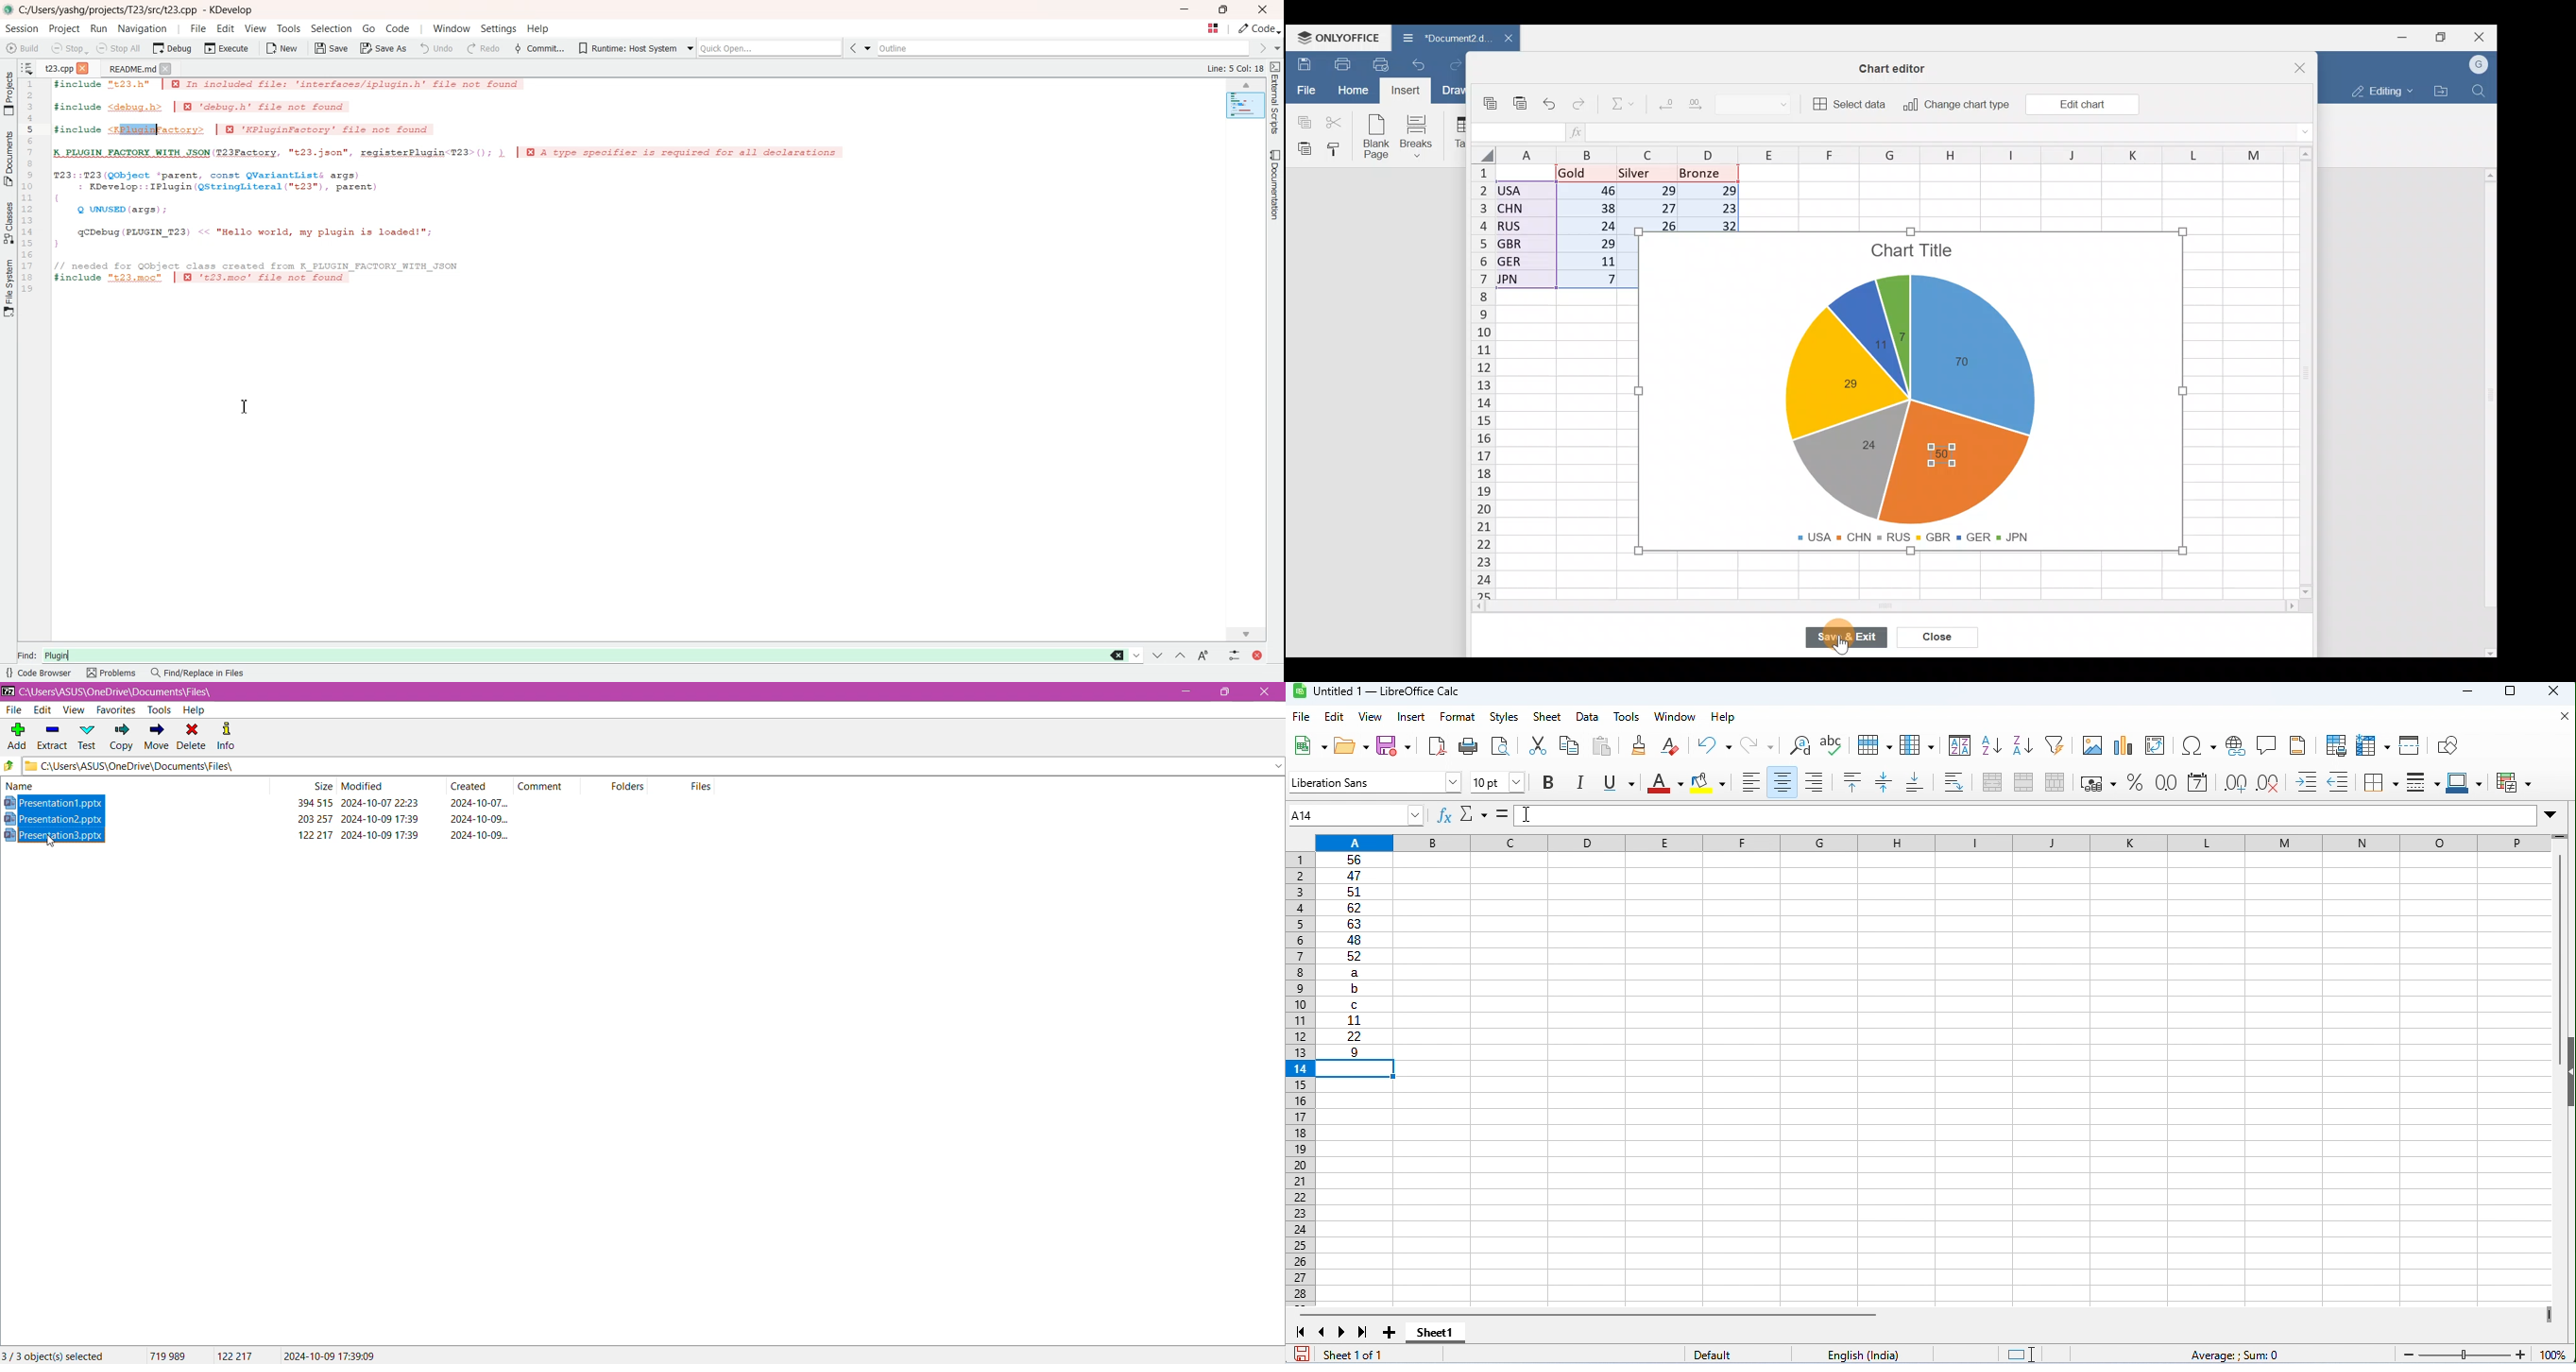  Describe the element at coordinates (1500, 745) in the screenshot. I see `toggle print preview` at that location.